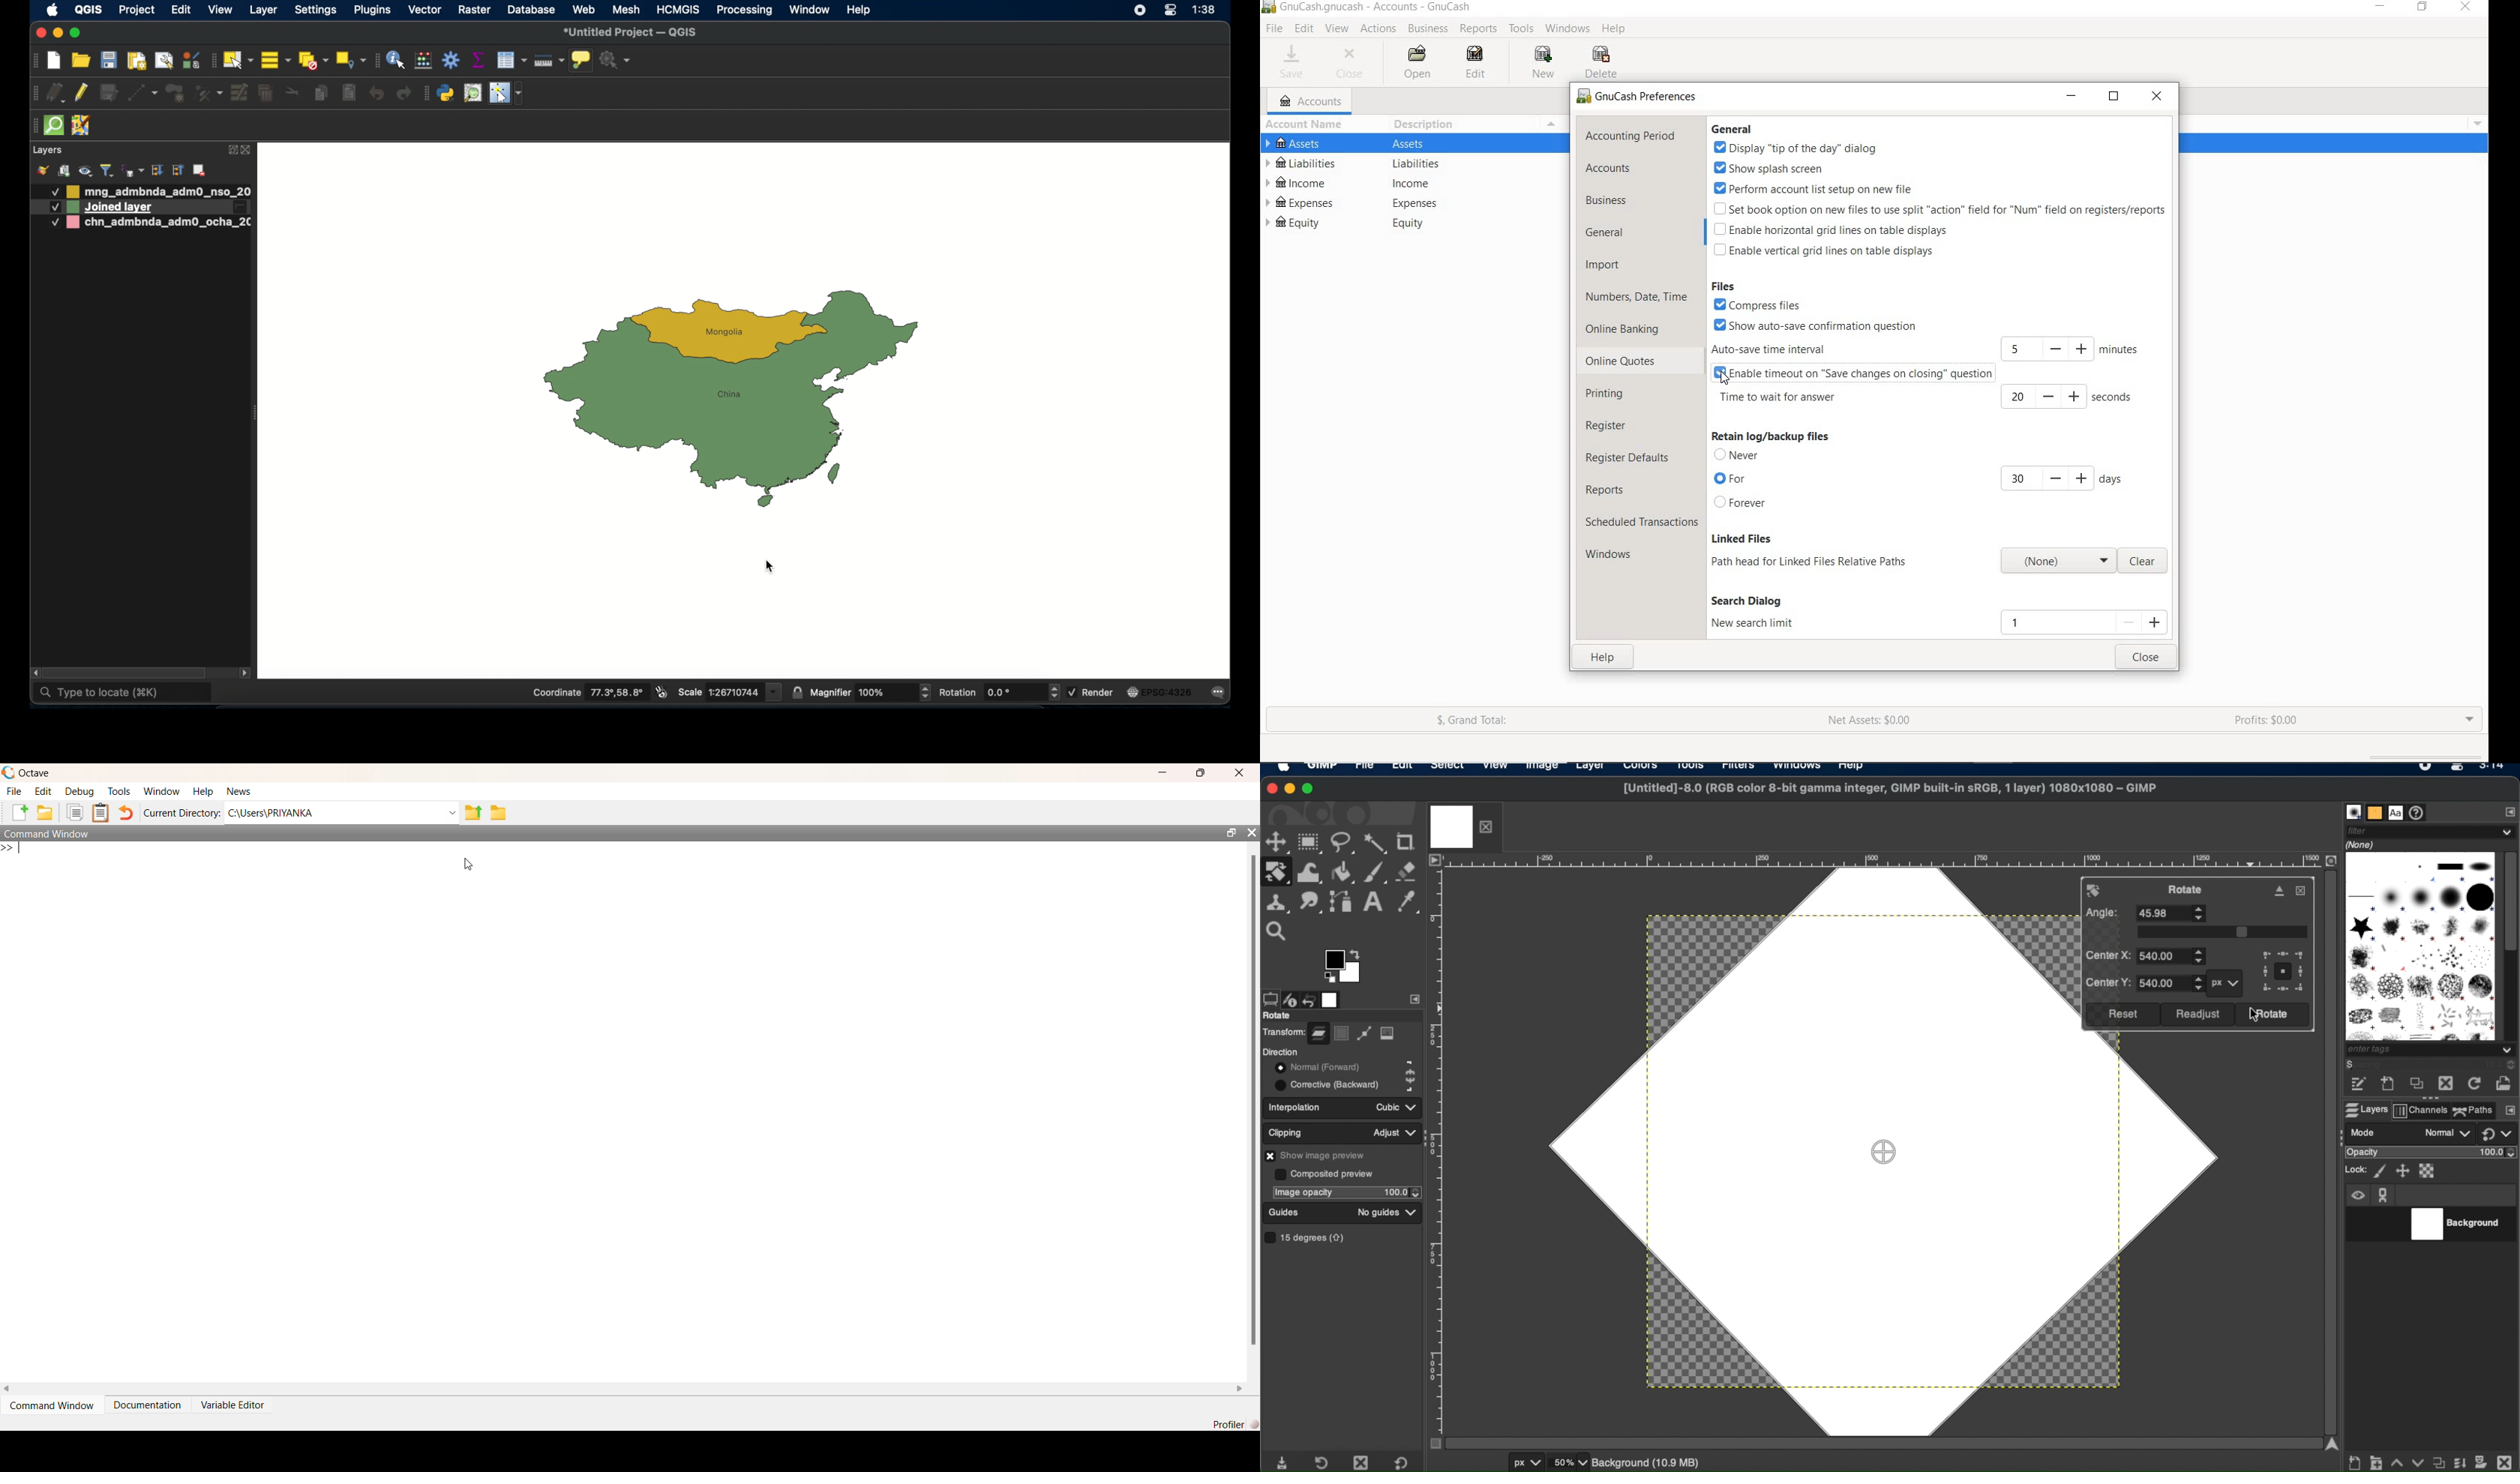 The width and height of the screenshot is (2520, 1484). I want to click on close, so click(249, 151).